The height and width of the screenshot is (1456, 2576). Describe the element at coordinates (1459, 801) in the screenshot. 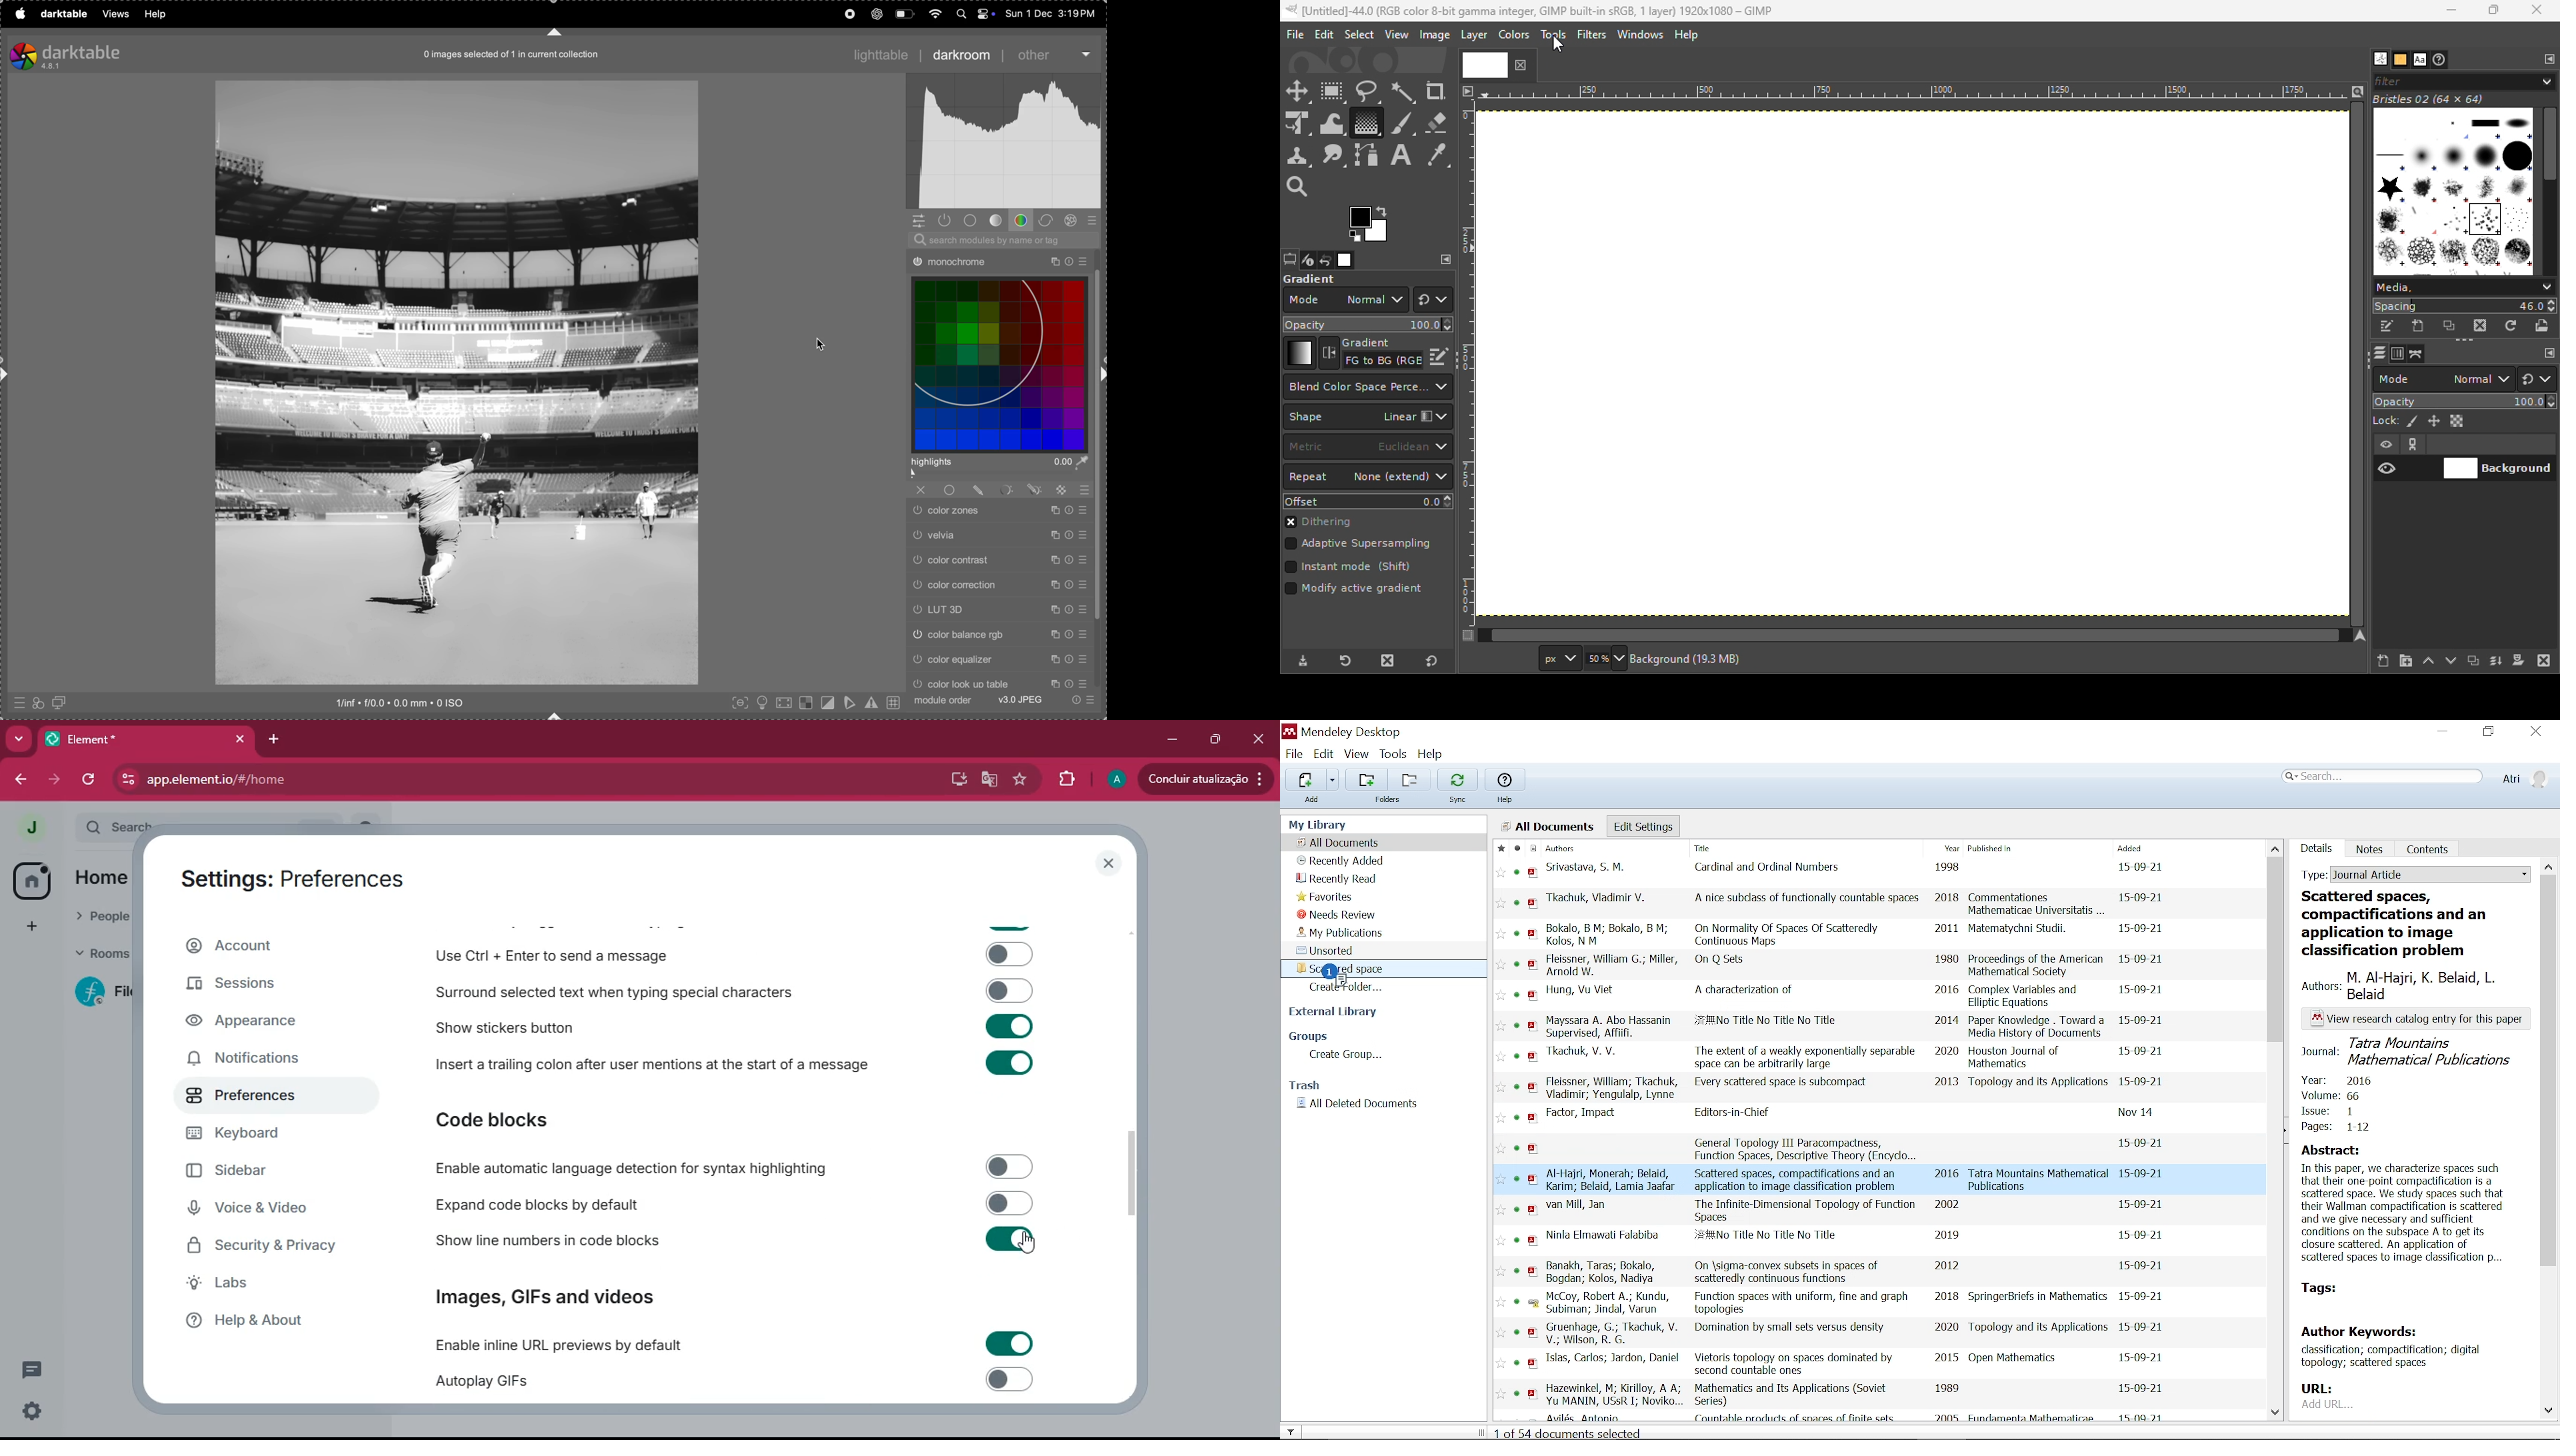

I see `sync` at that location.